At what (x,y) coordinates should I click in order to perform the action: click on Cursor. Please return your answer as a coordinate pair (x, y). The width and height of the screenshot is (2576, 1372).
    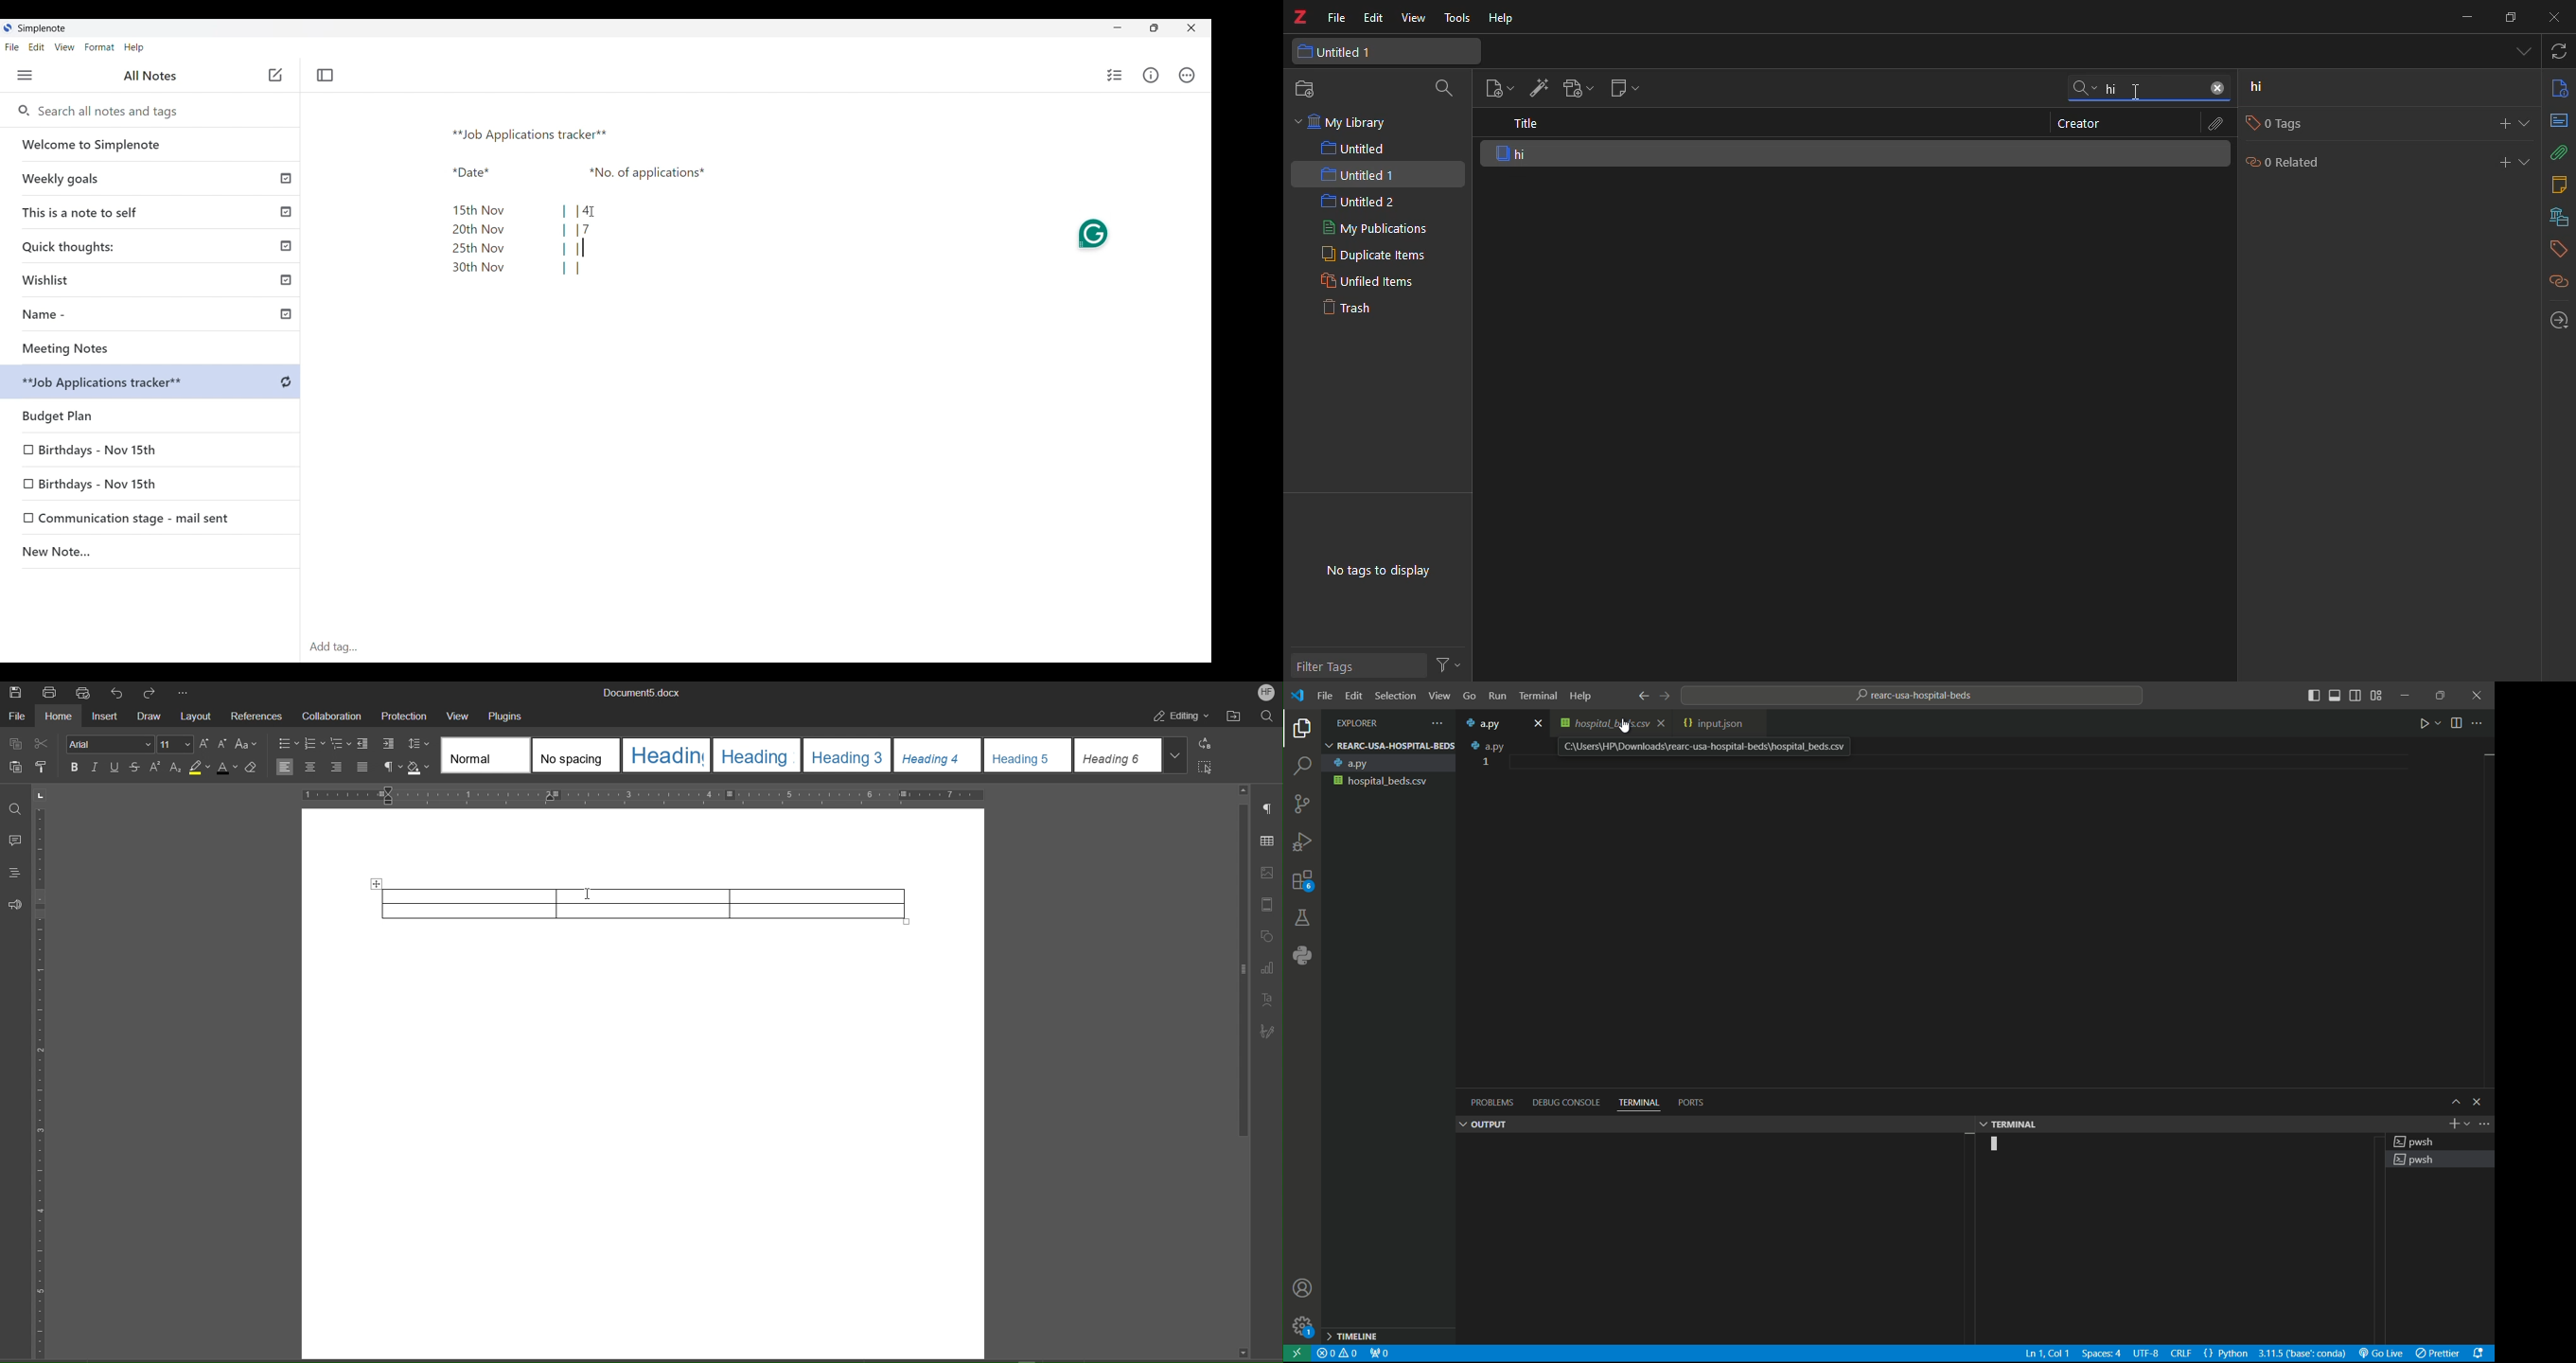
    Looking at the image, I should click on (591, 213).